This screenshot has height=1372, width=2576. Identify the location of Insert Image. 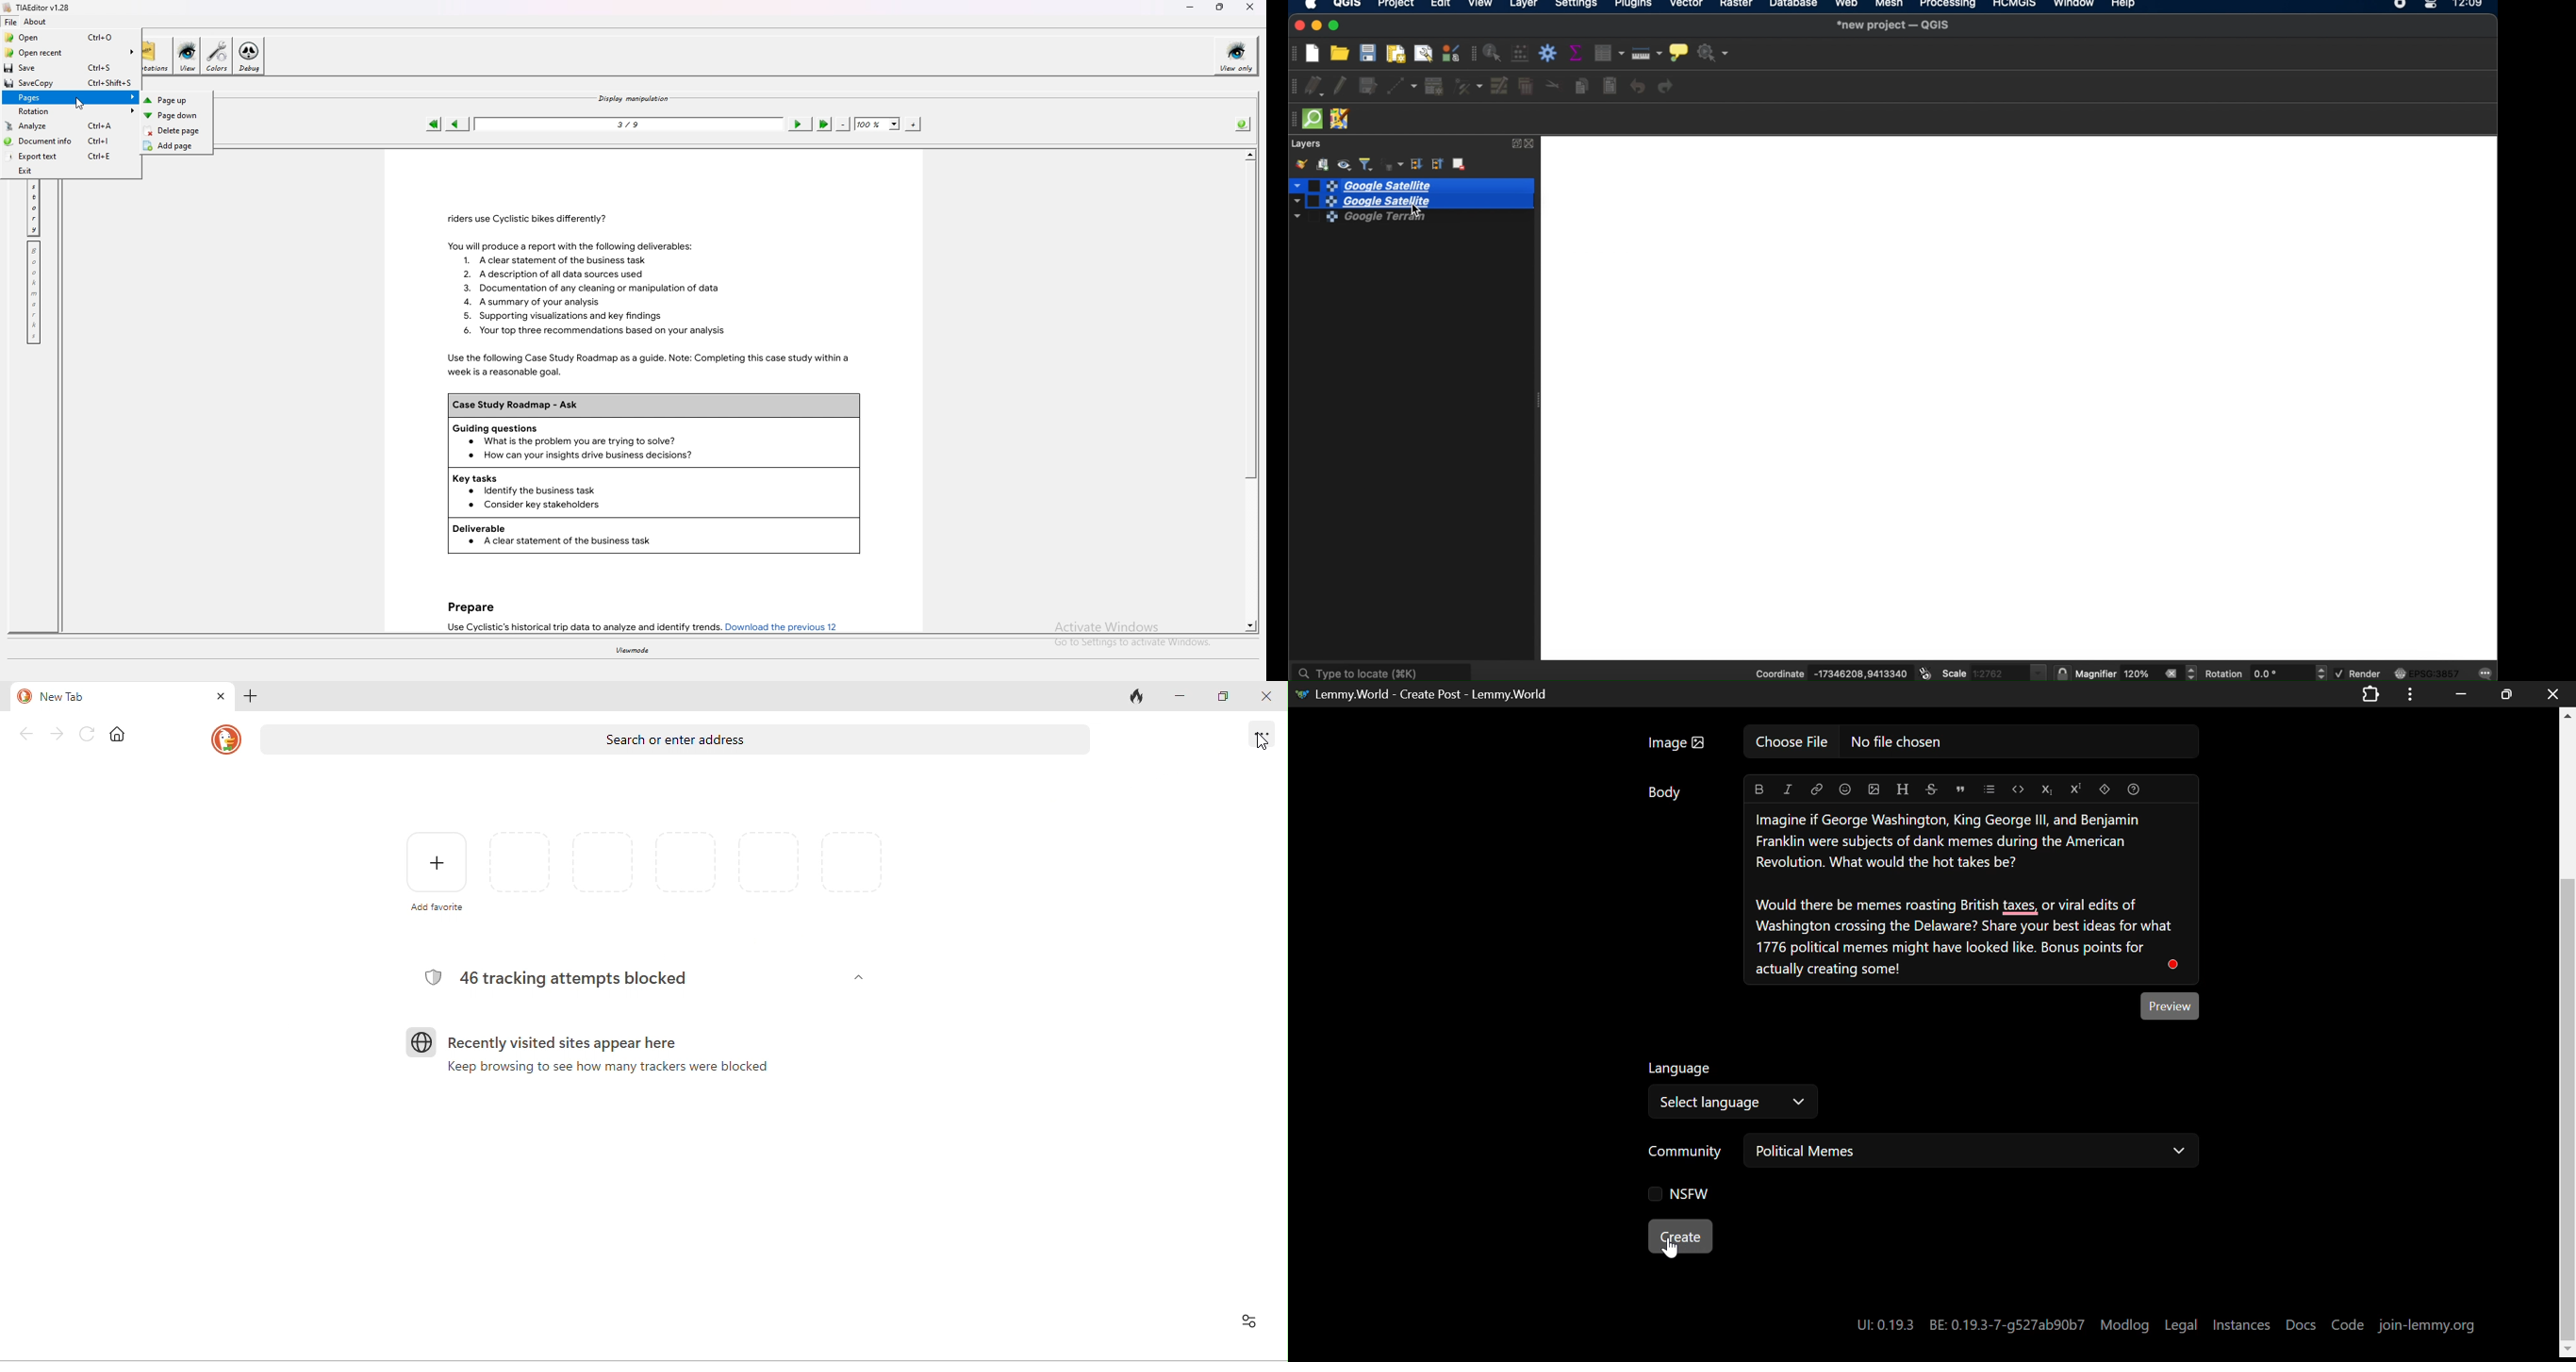
(1874, 789).